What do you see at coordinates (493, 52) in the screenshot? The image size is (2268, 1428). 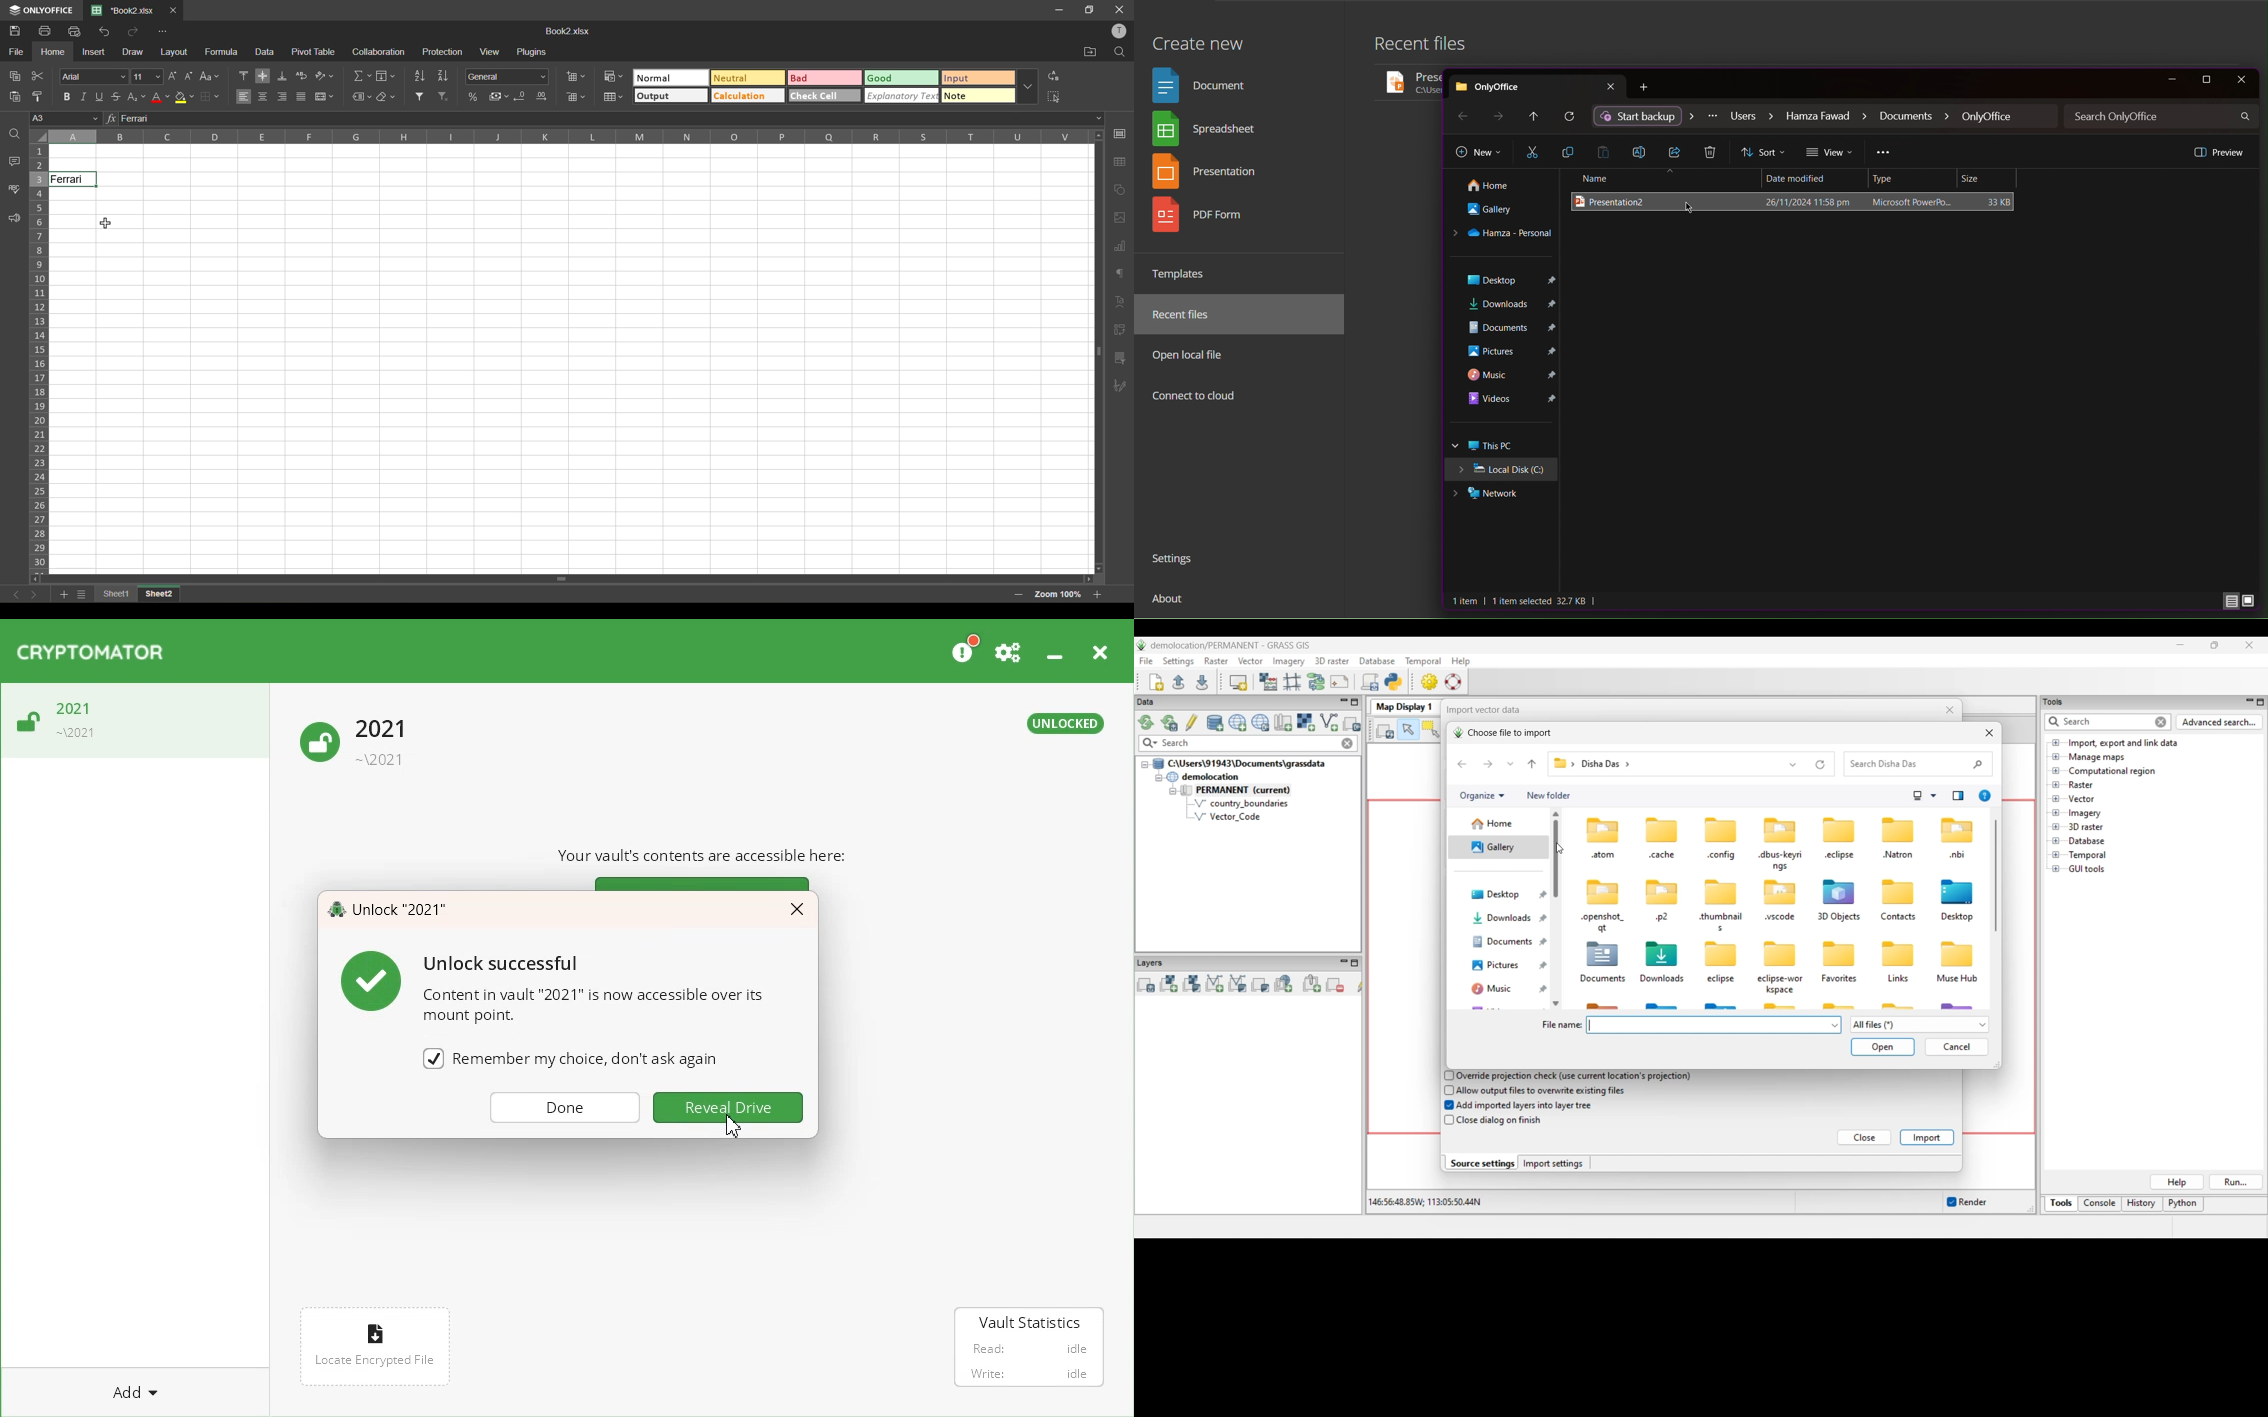 I see `view` at bounding box center [493, 52].